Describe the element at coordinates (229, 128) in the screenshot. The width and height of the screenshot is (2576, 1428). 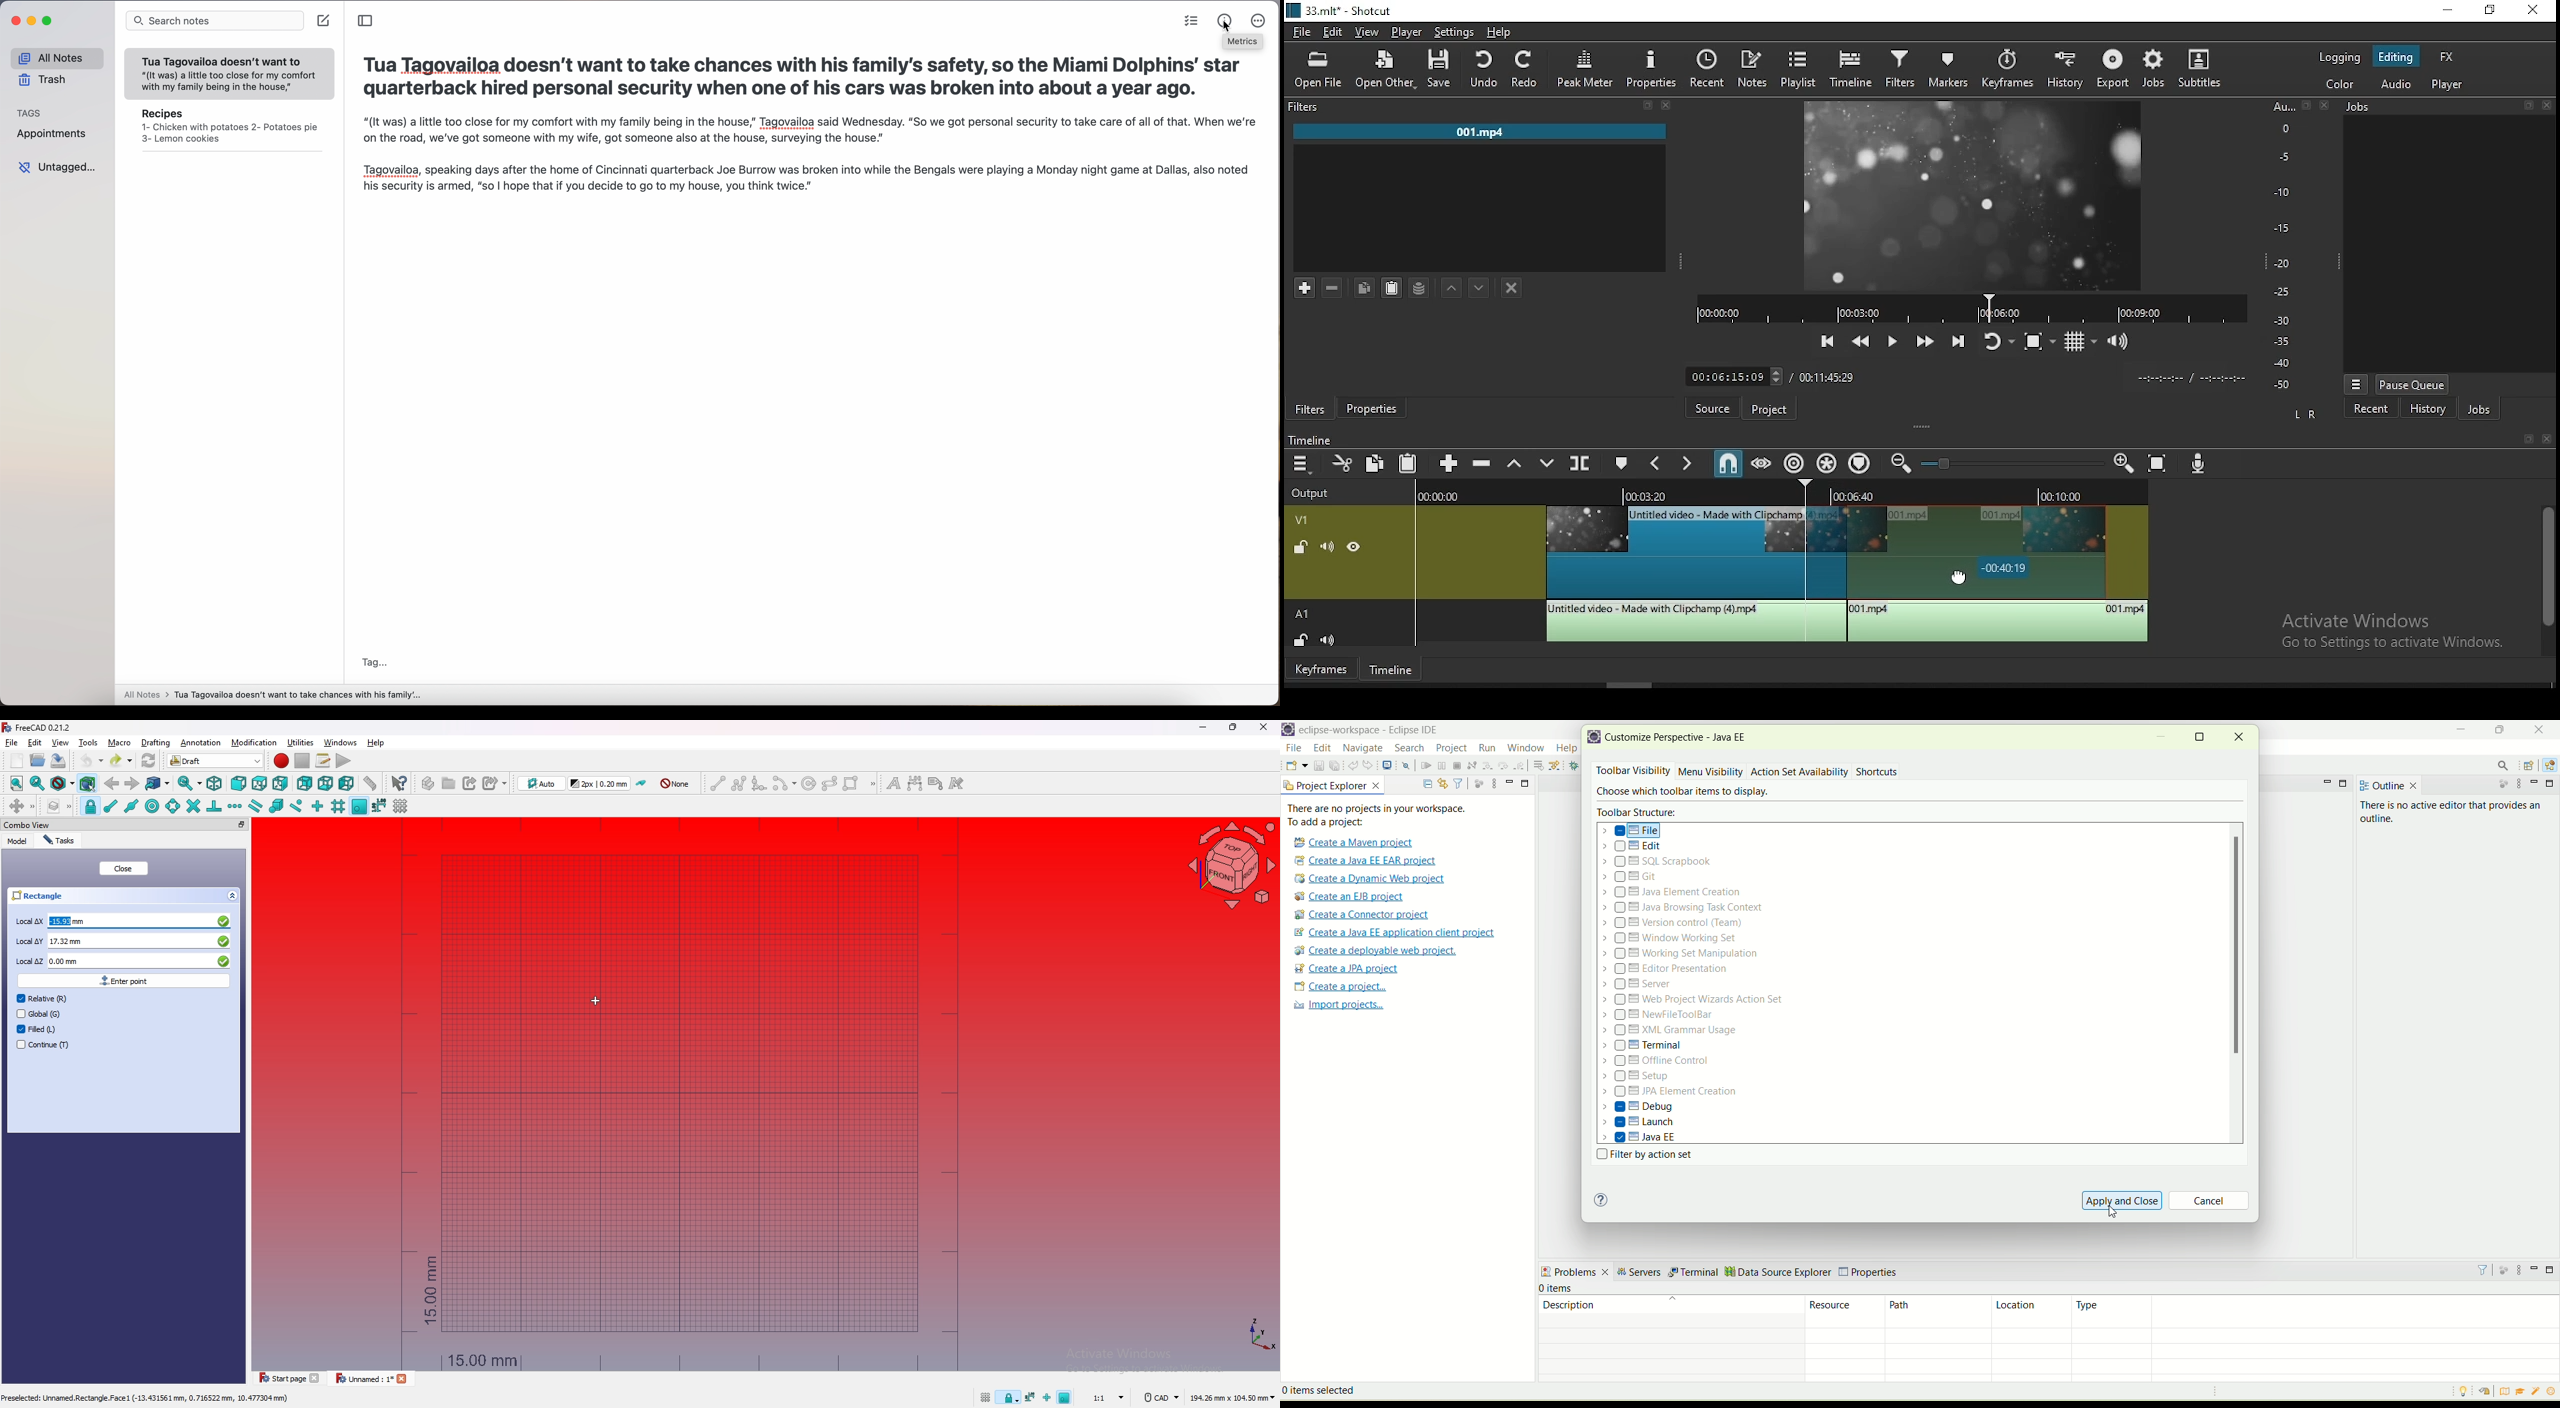
I see `Recipes
1- Chicken with potatoes 2- Potatoes pie
3- Lemon cookies` at that location.